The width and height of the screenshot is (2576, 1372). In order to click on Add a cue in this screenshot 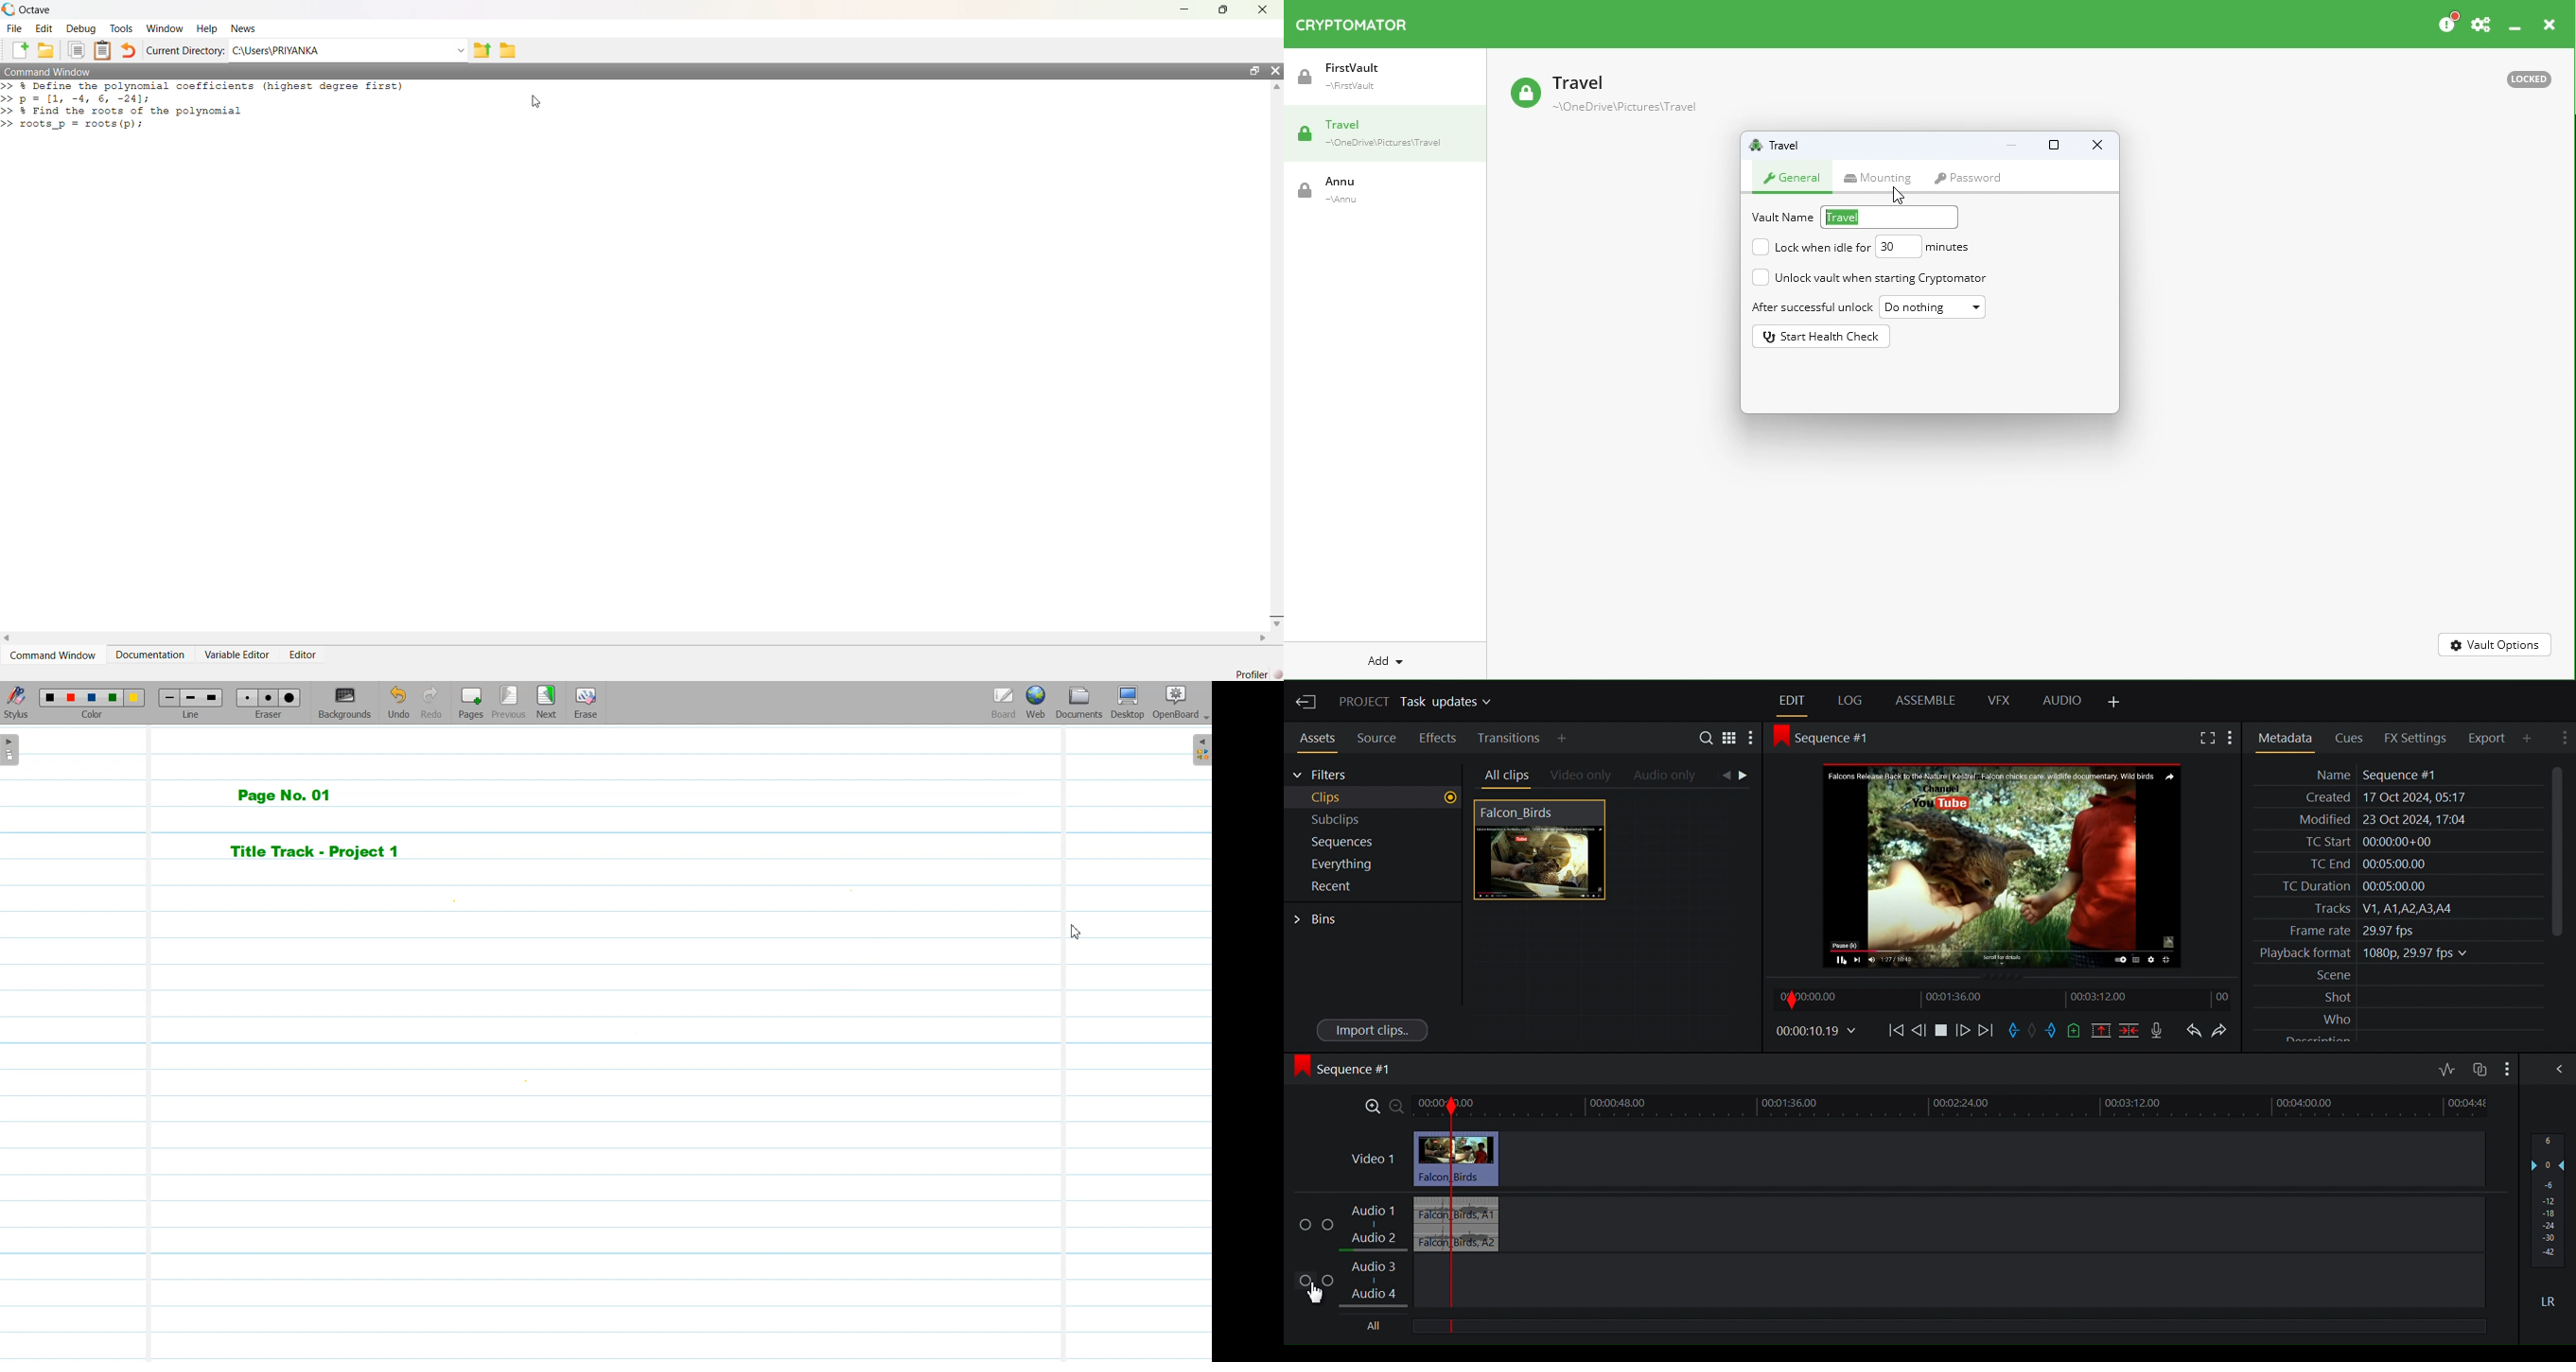, I will do `click(2077, 1031)`.